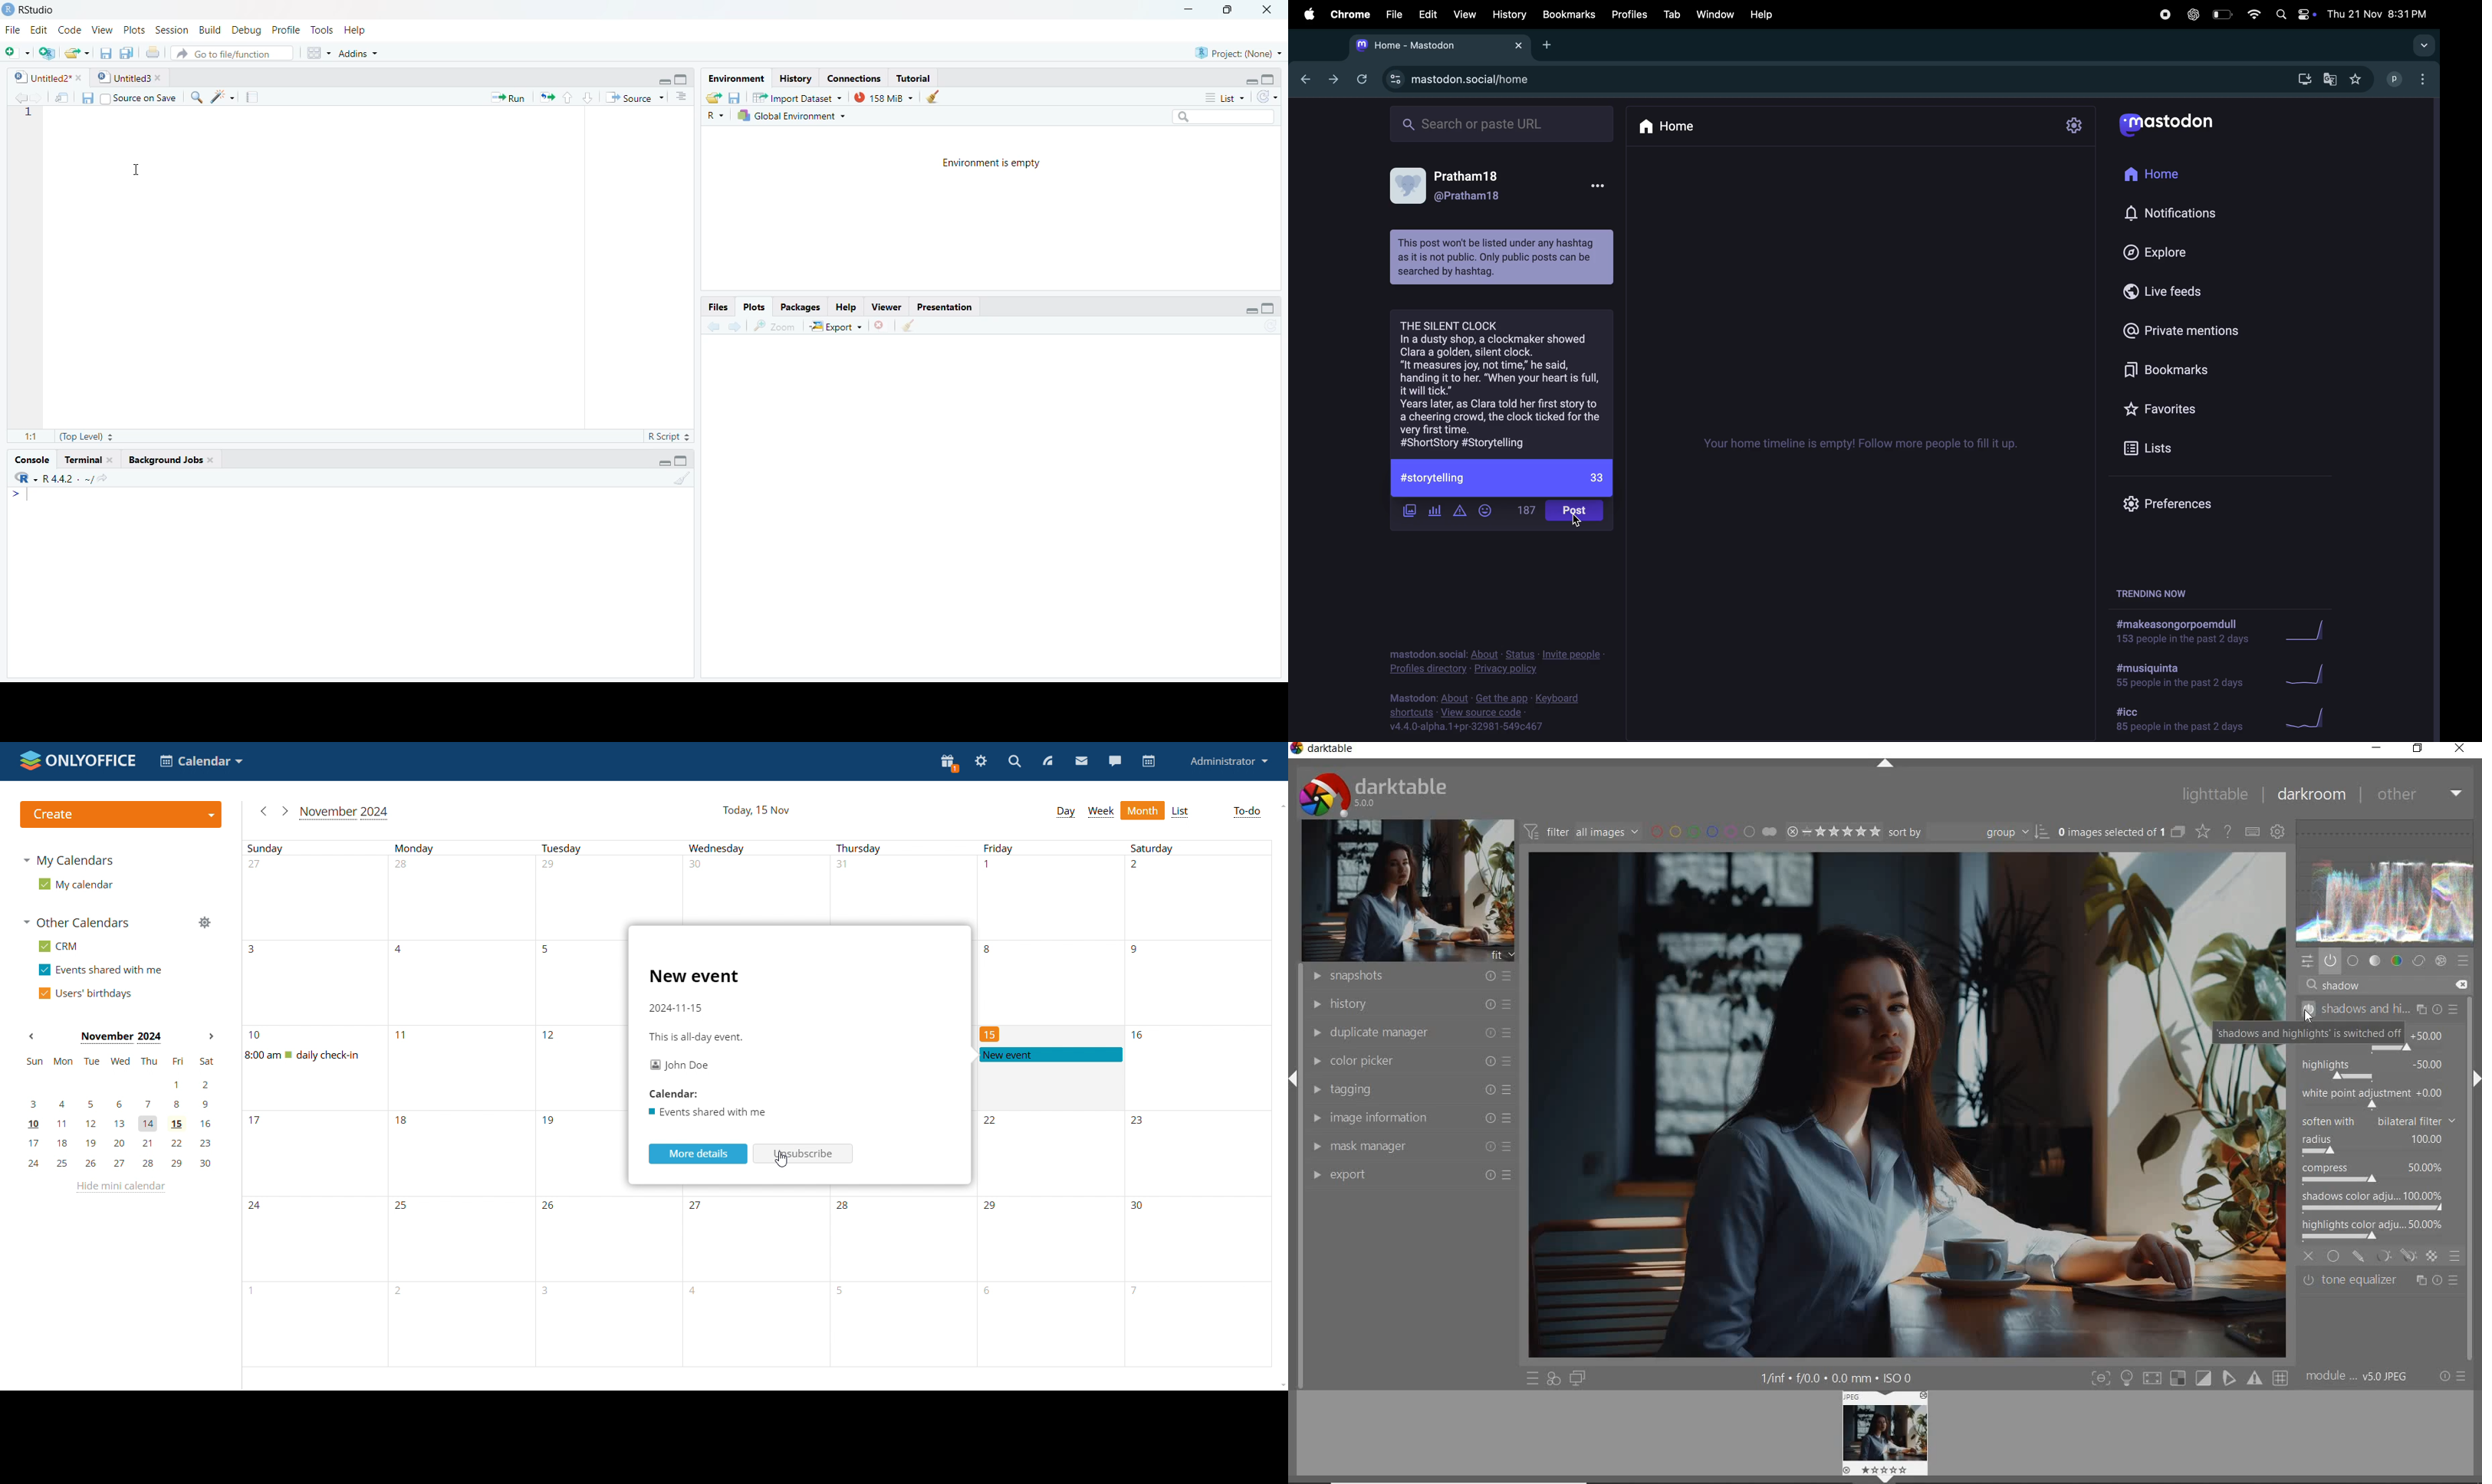 This screenshot has height=1484, width=2492. What do you see at coordinates (1082, 761) in the screenshot?
I see `mail` at bounding box center [1082, 761].